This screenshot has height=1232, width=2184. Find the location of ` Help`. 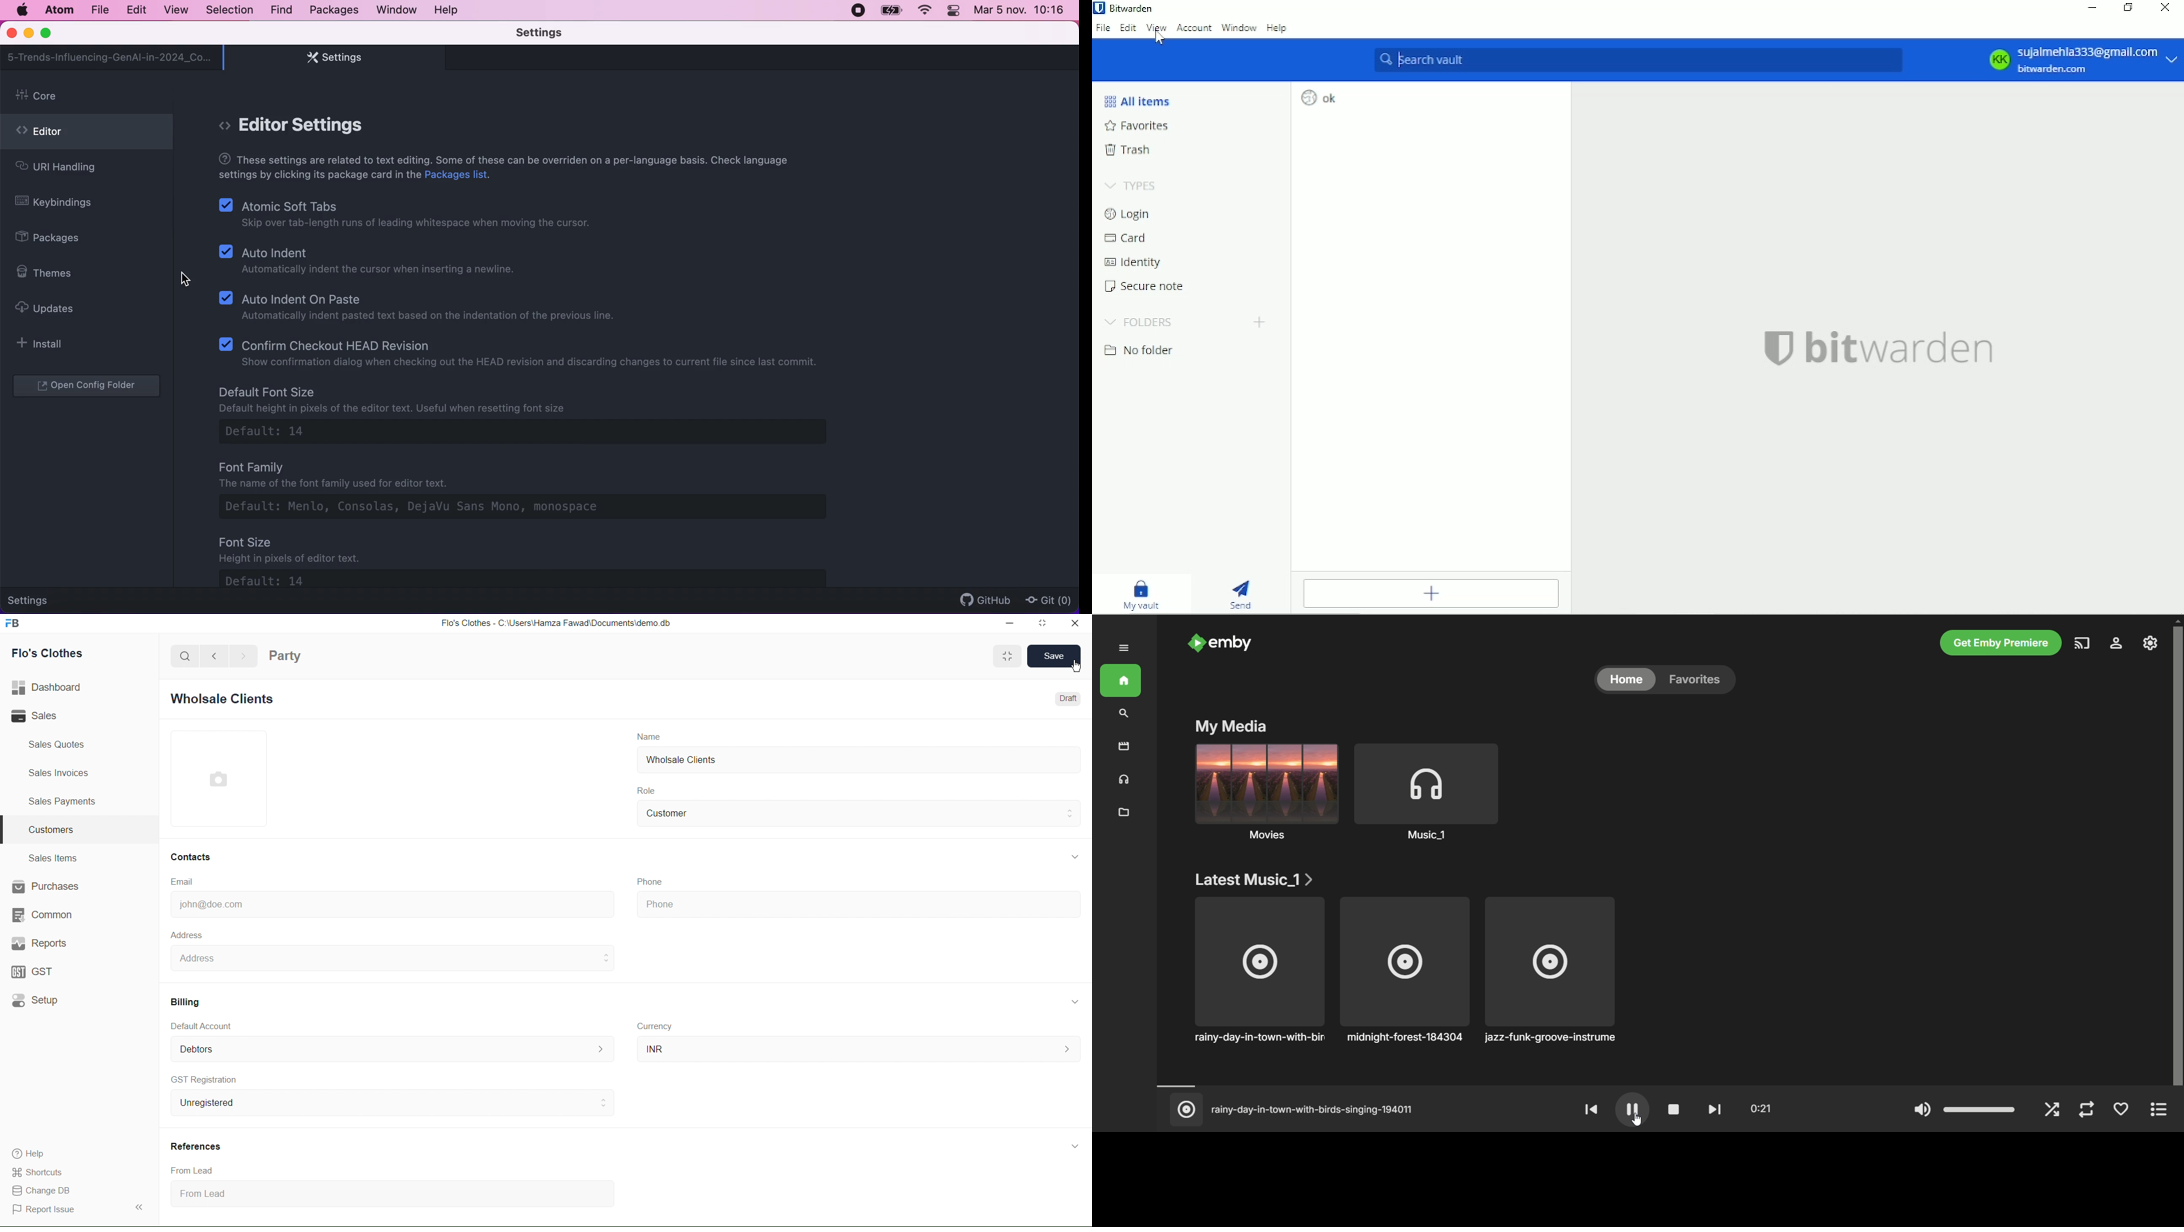

 Help is located at coordinates (34, 1152).